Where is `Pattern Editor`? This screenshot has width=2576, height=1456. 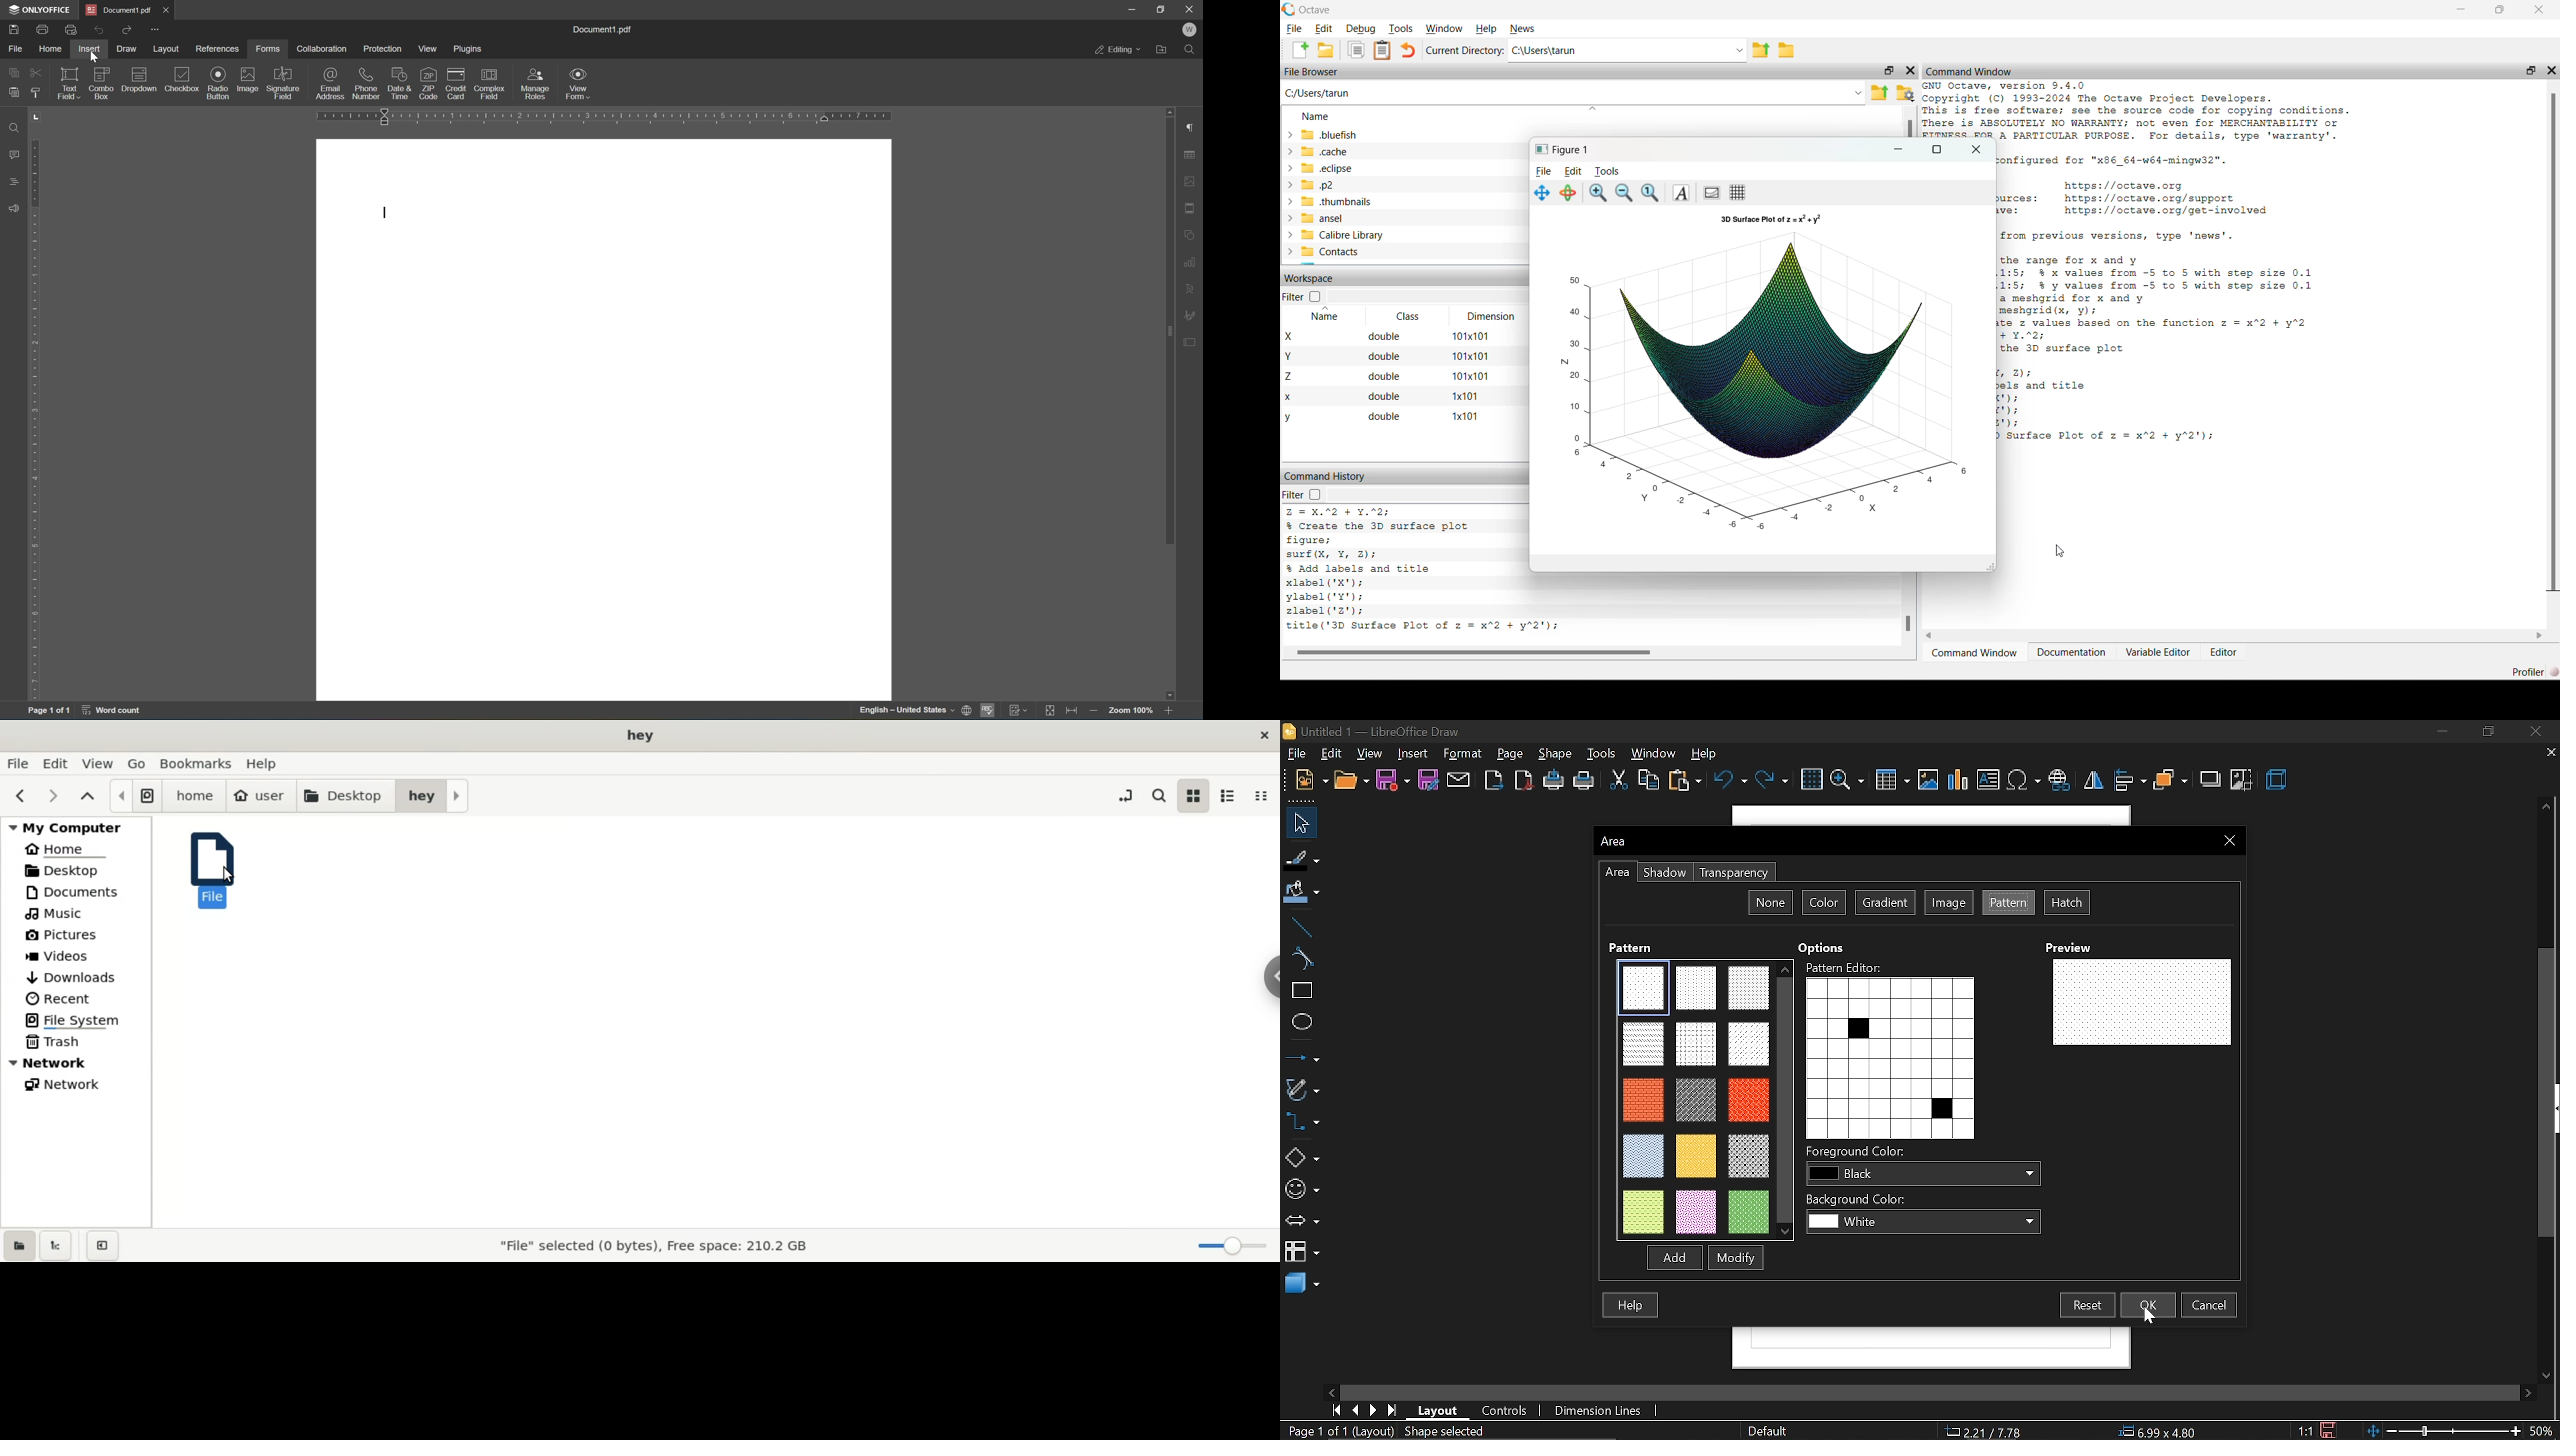 Pattern Editor is located at coordinates (1844, 966).